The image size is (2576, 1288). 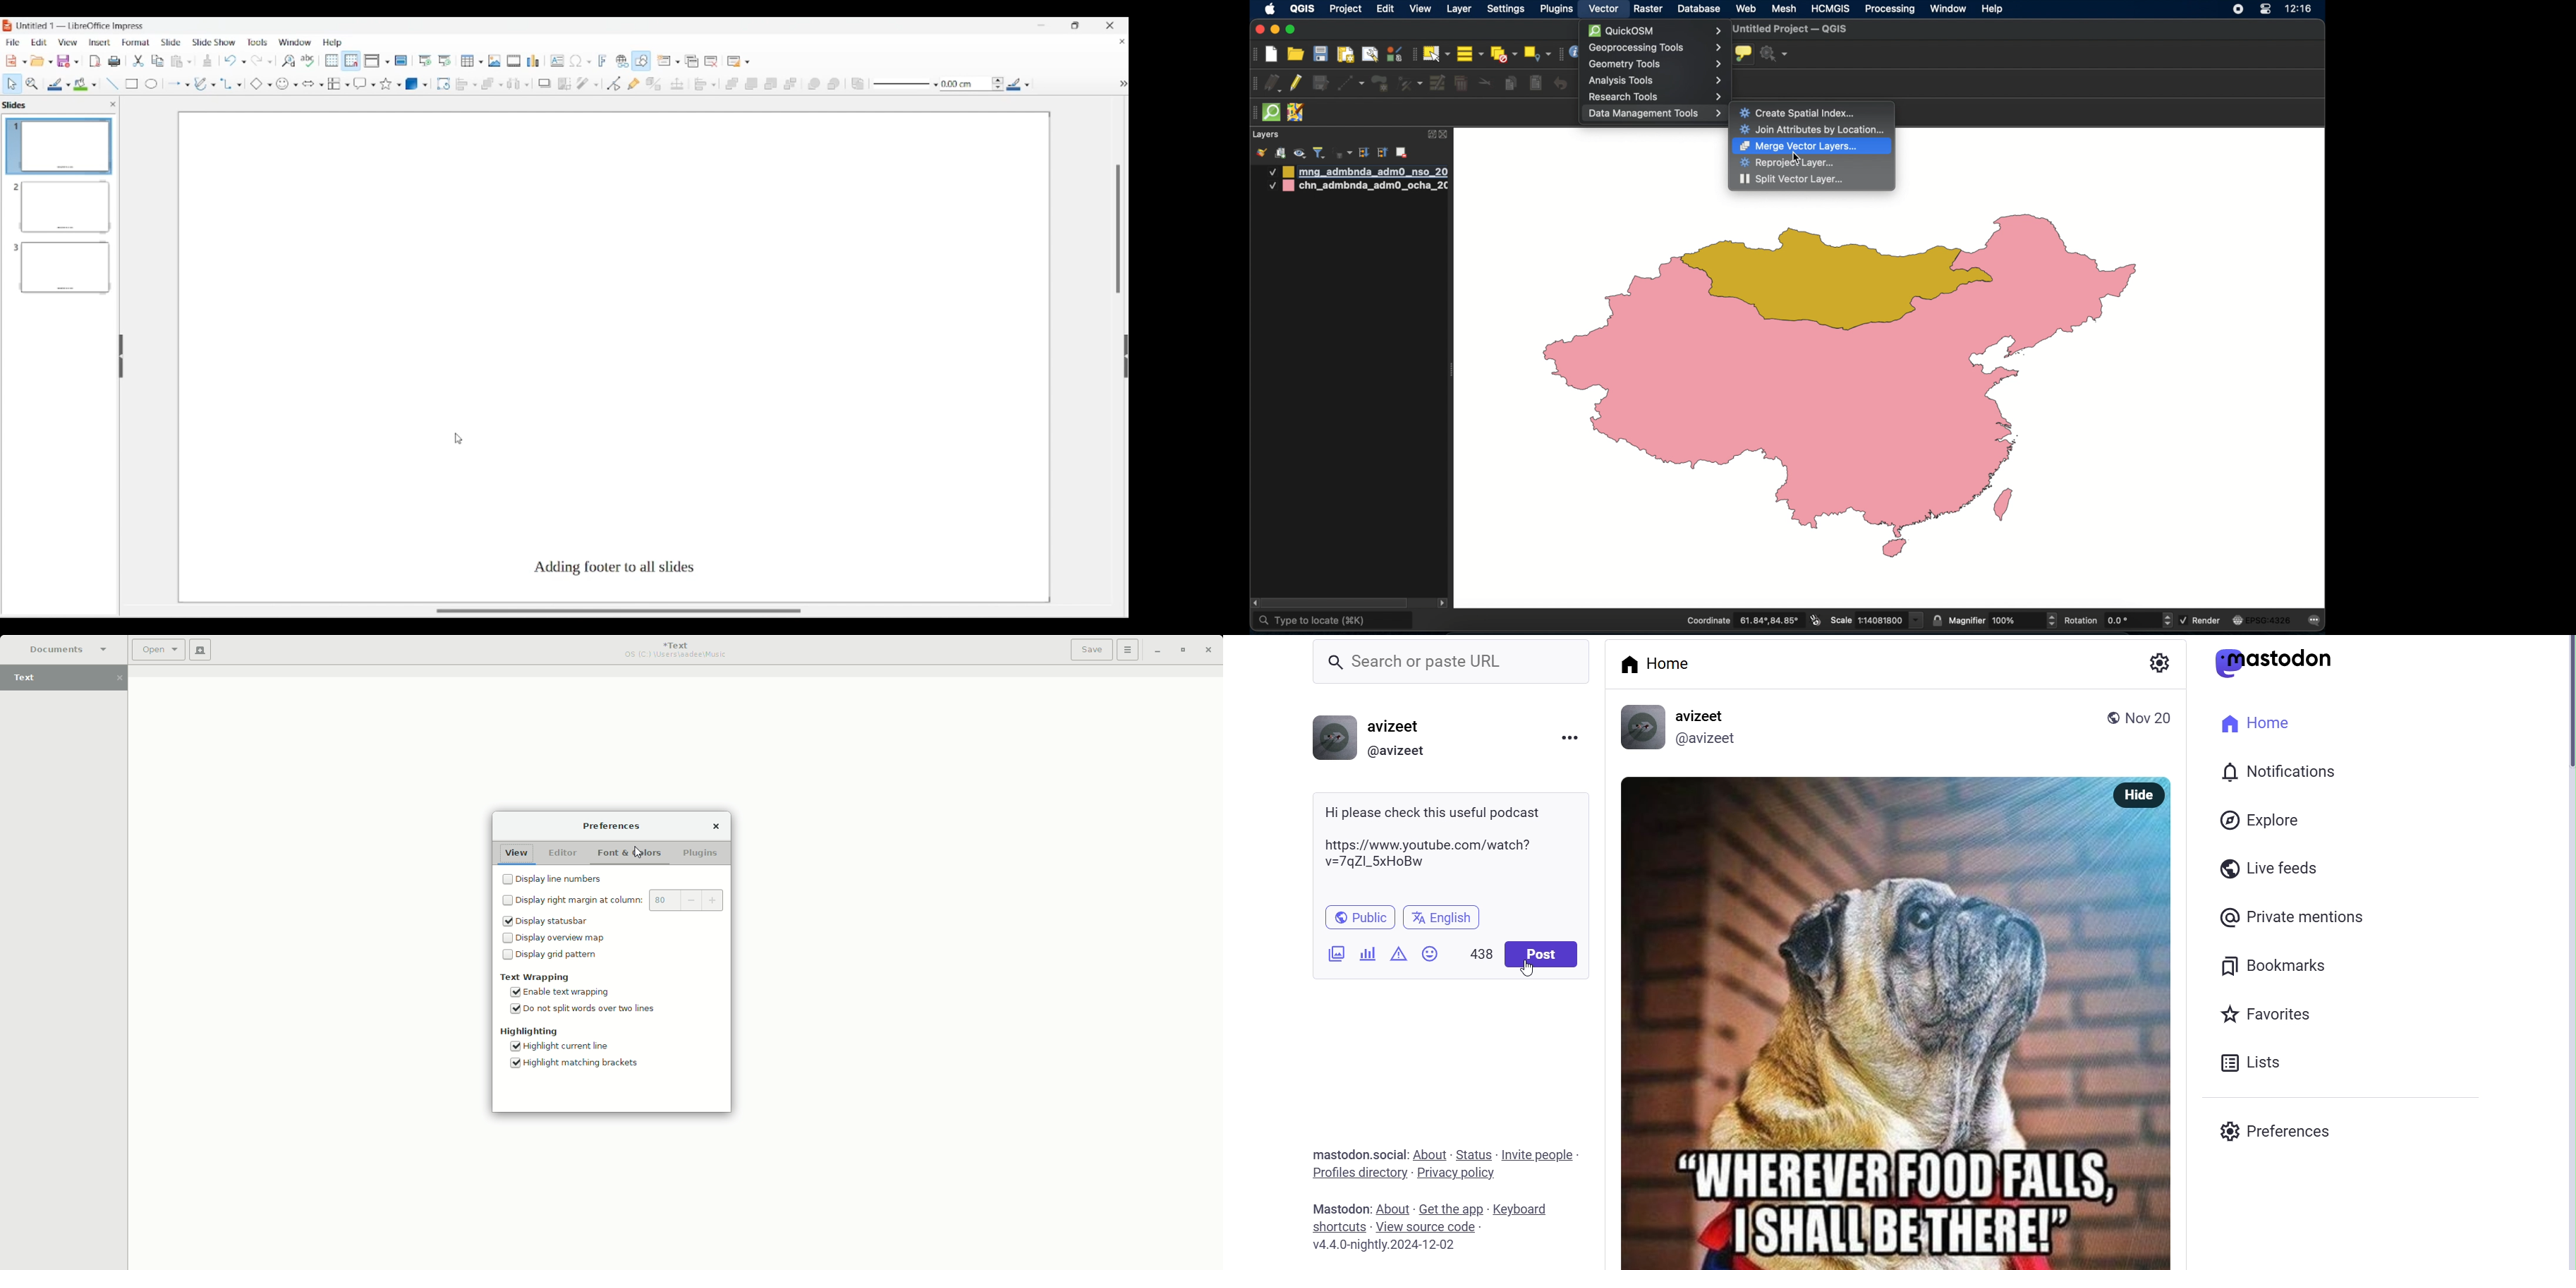 I want to click on Search or paste URL, so click(x=1452, y=661).